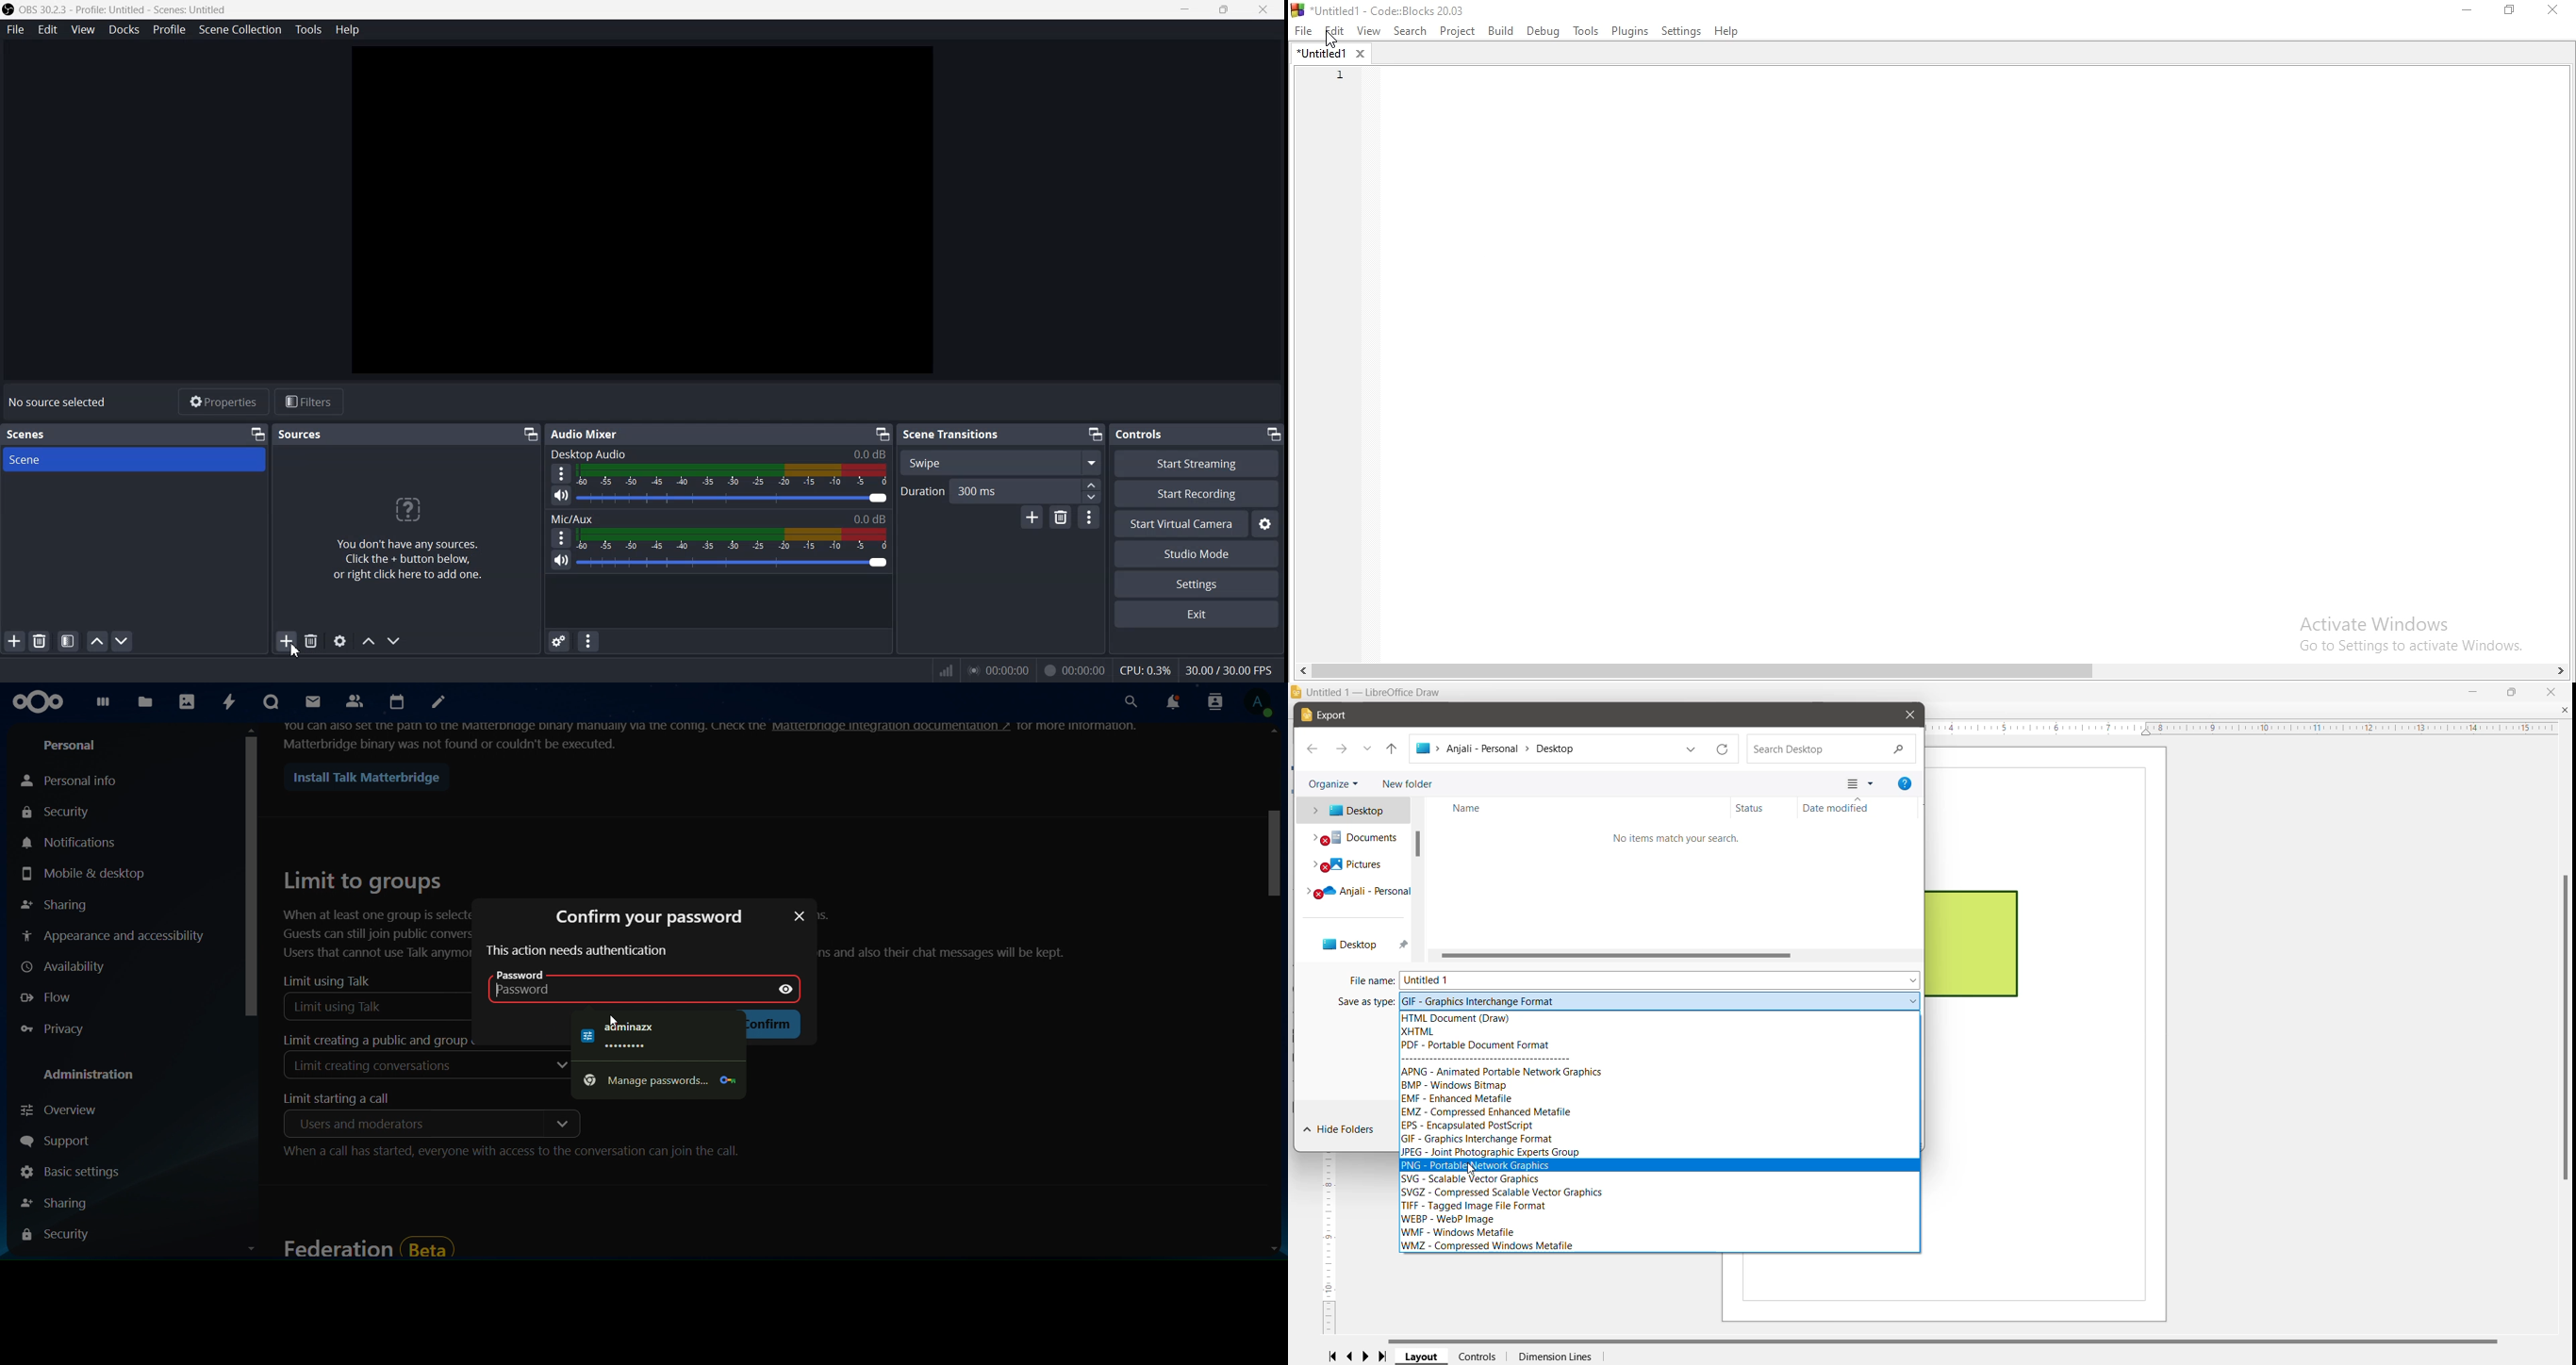 This screenshot has width=2576, height=1372. Describe the element at coordinates (1410, 32) in the screenshot. I see `Search ` at that location.